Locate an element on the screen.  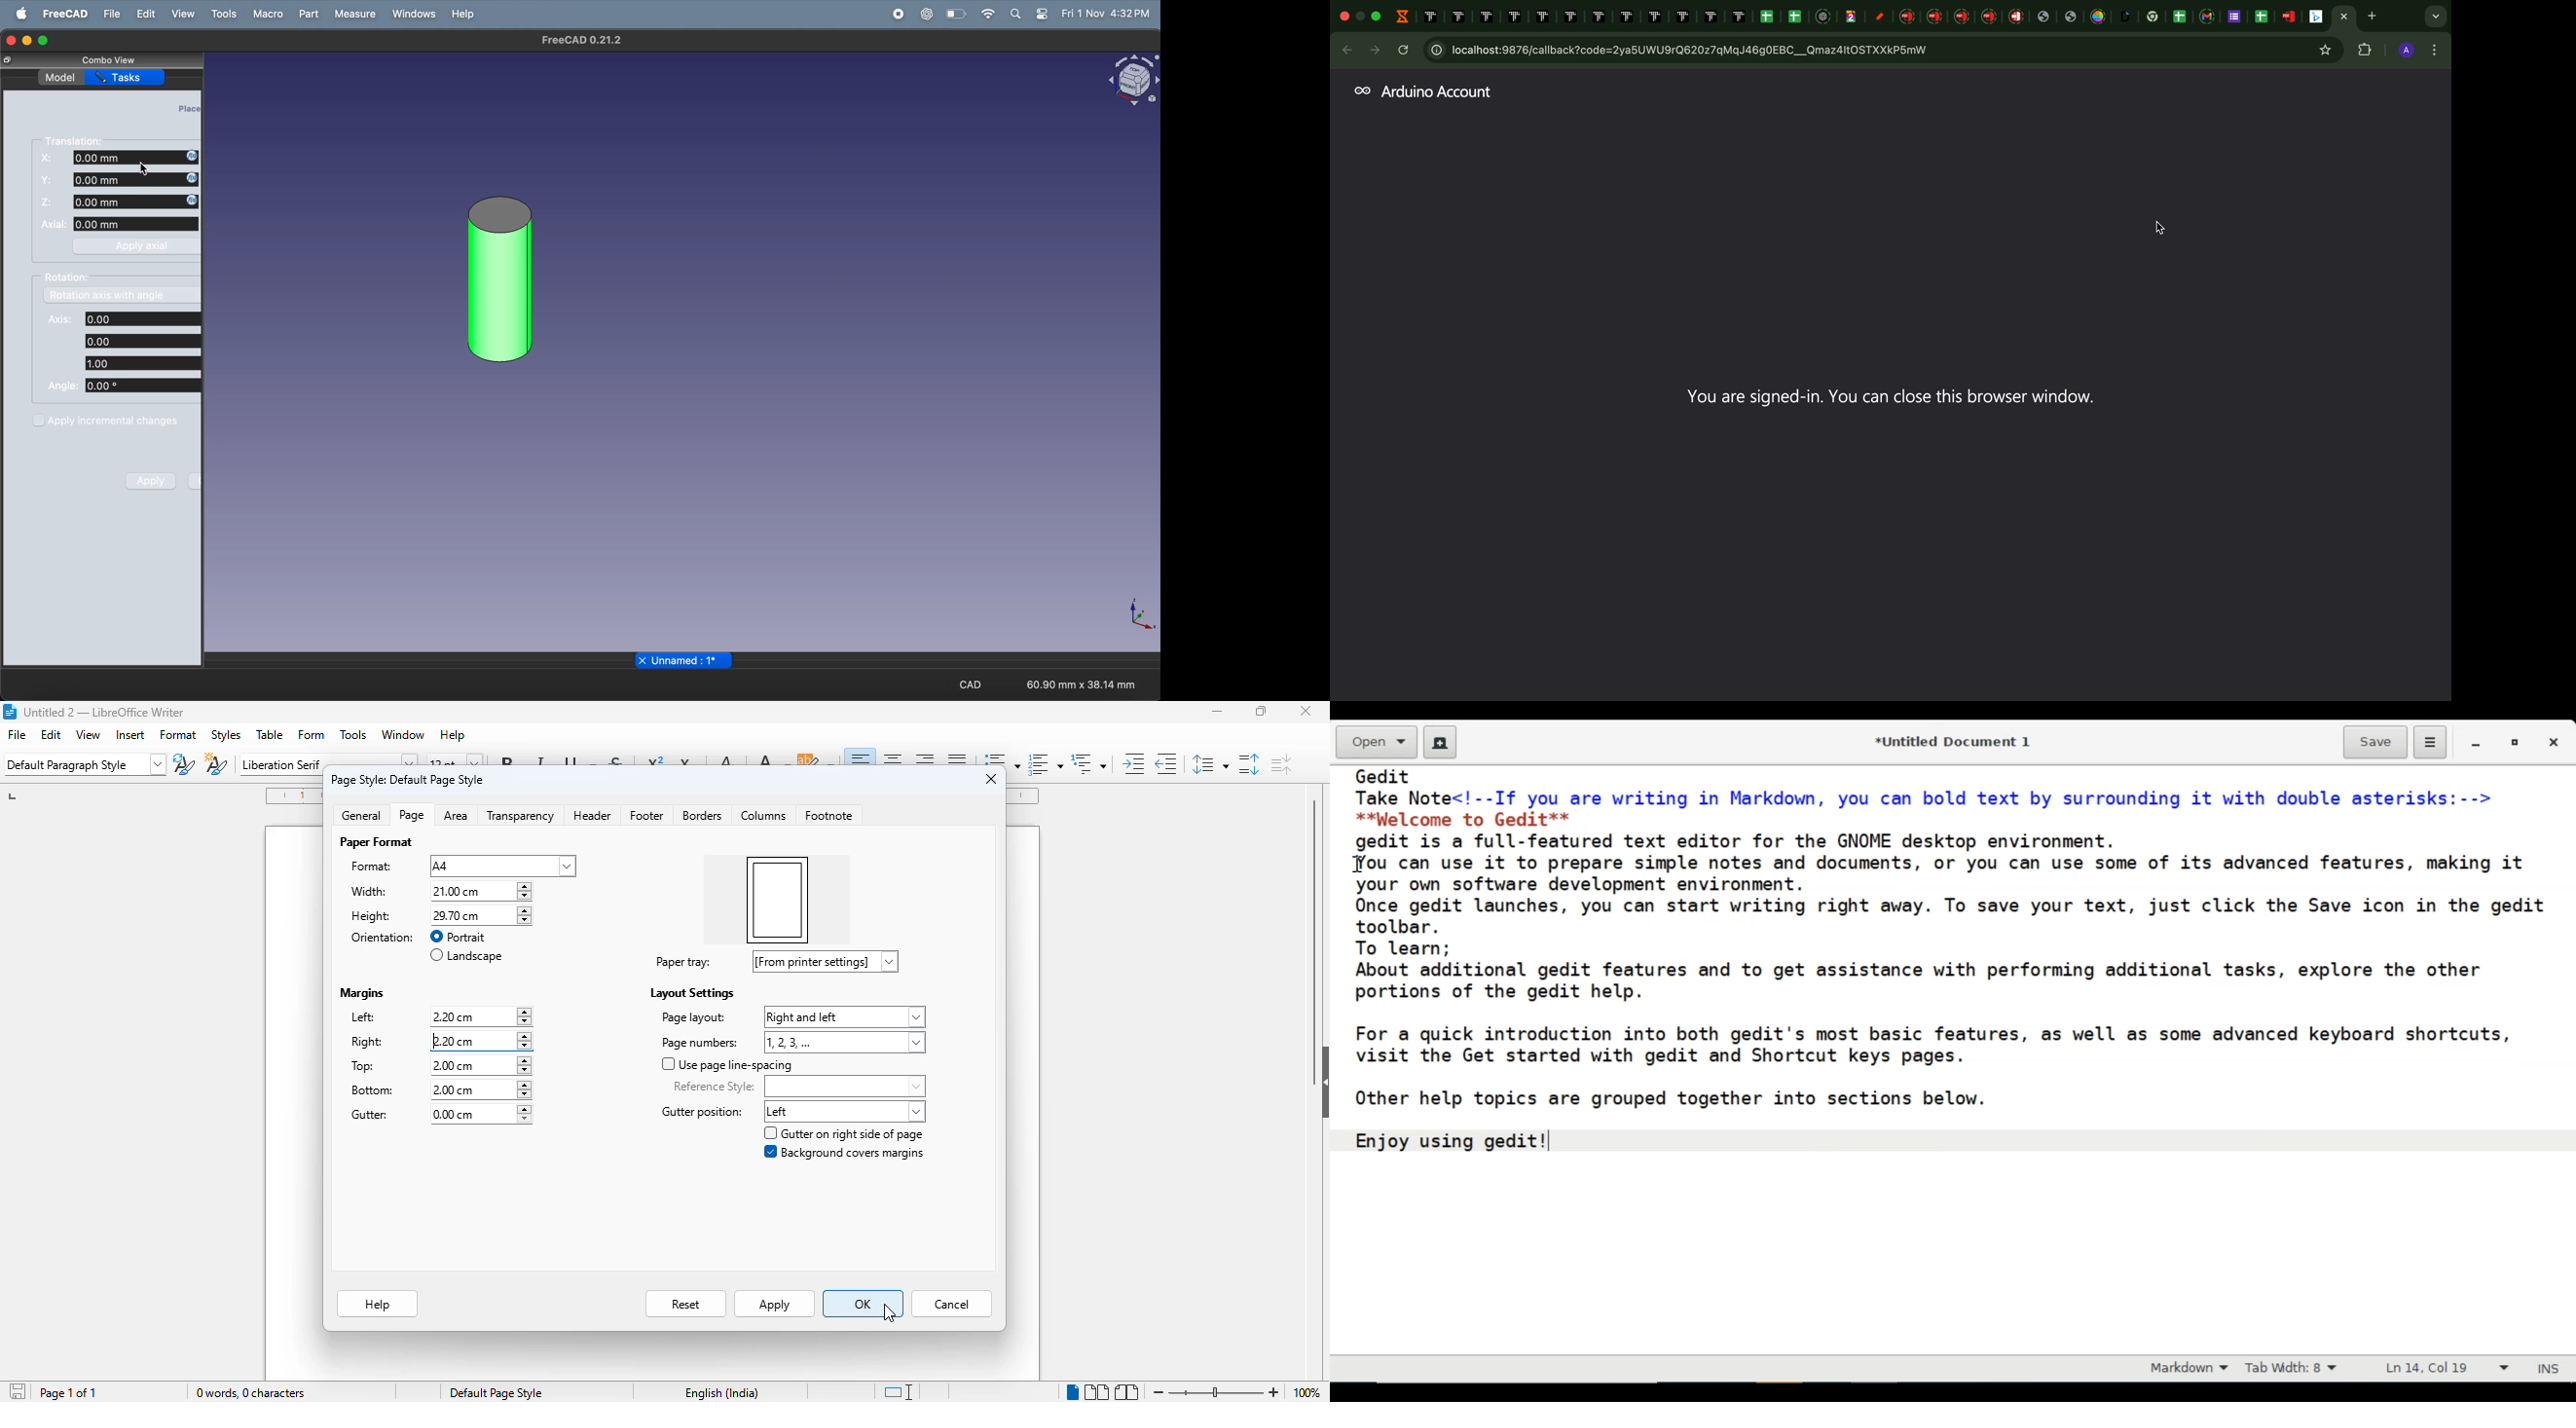
view is located at coordinates (179, 14).